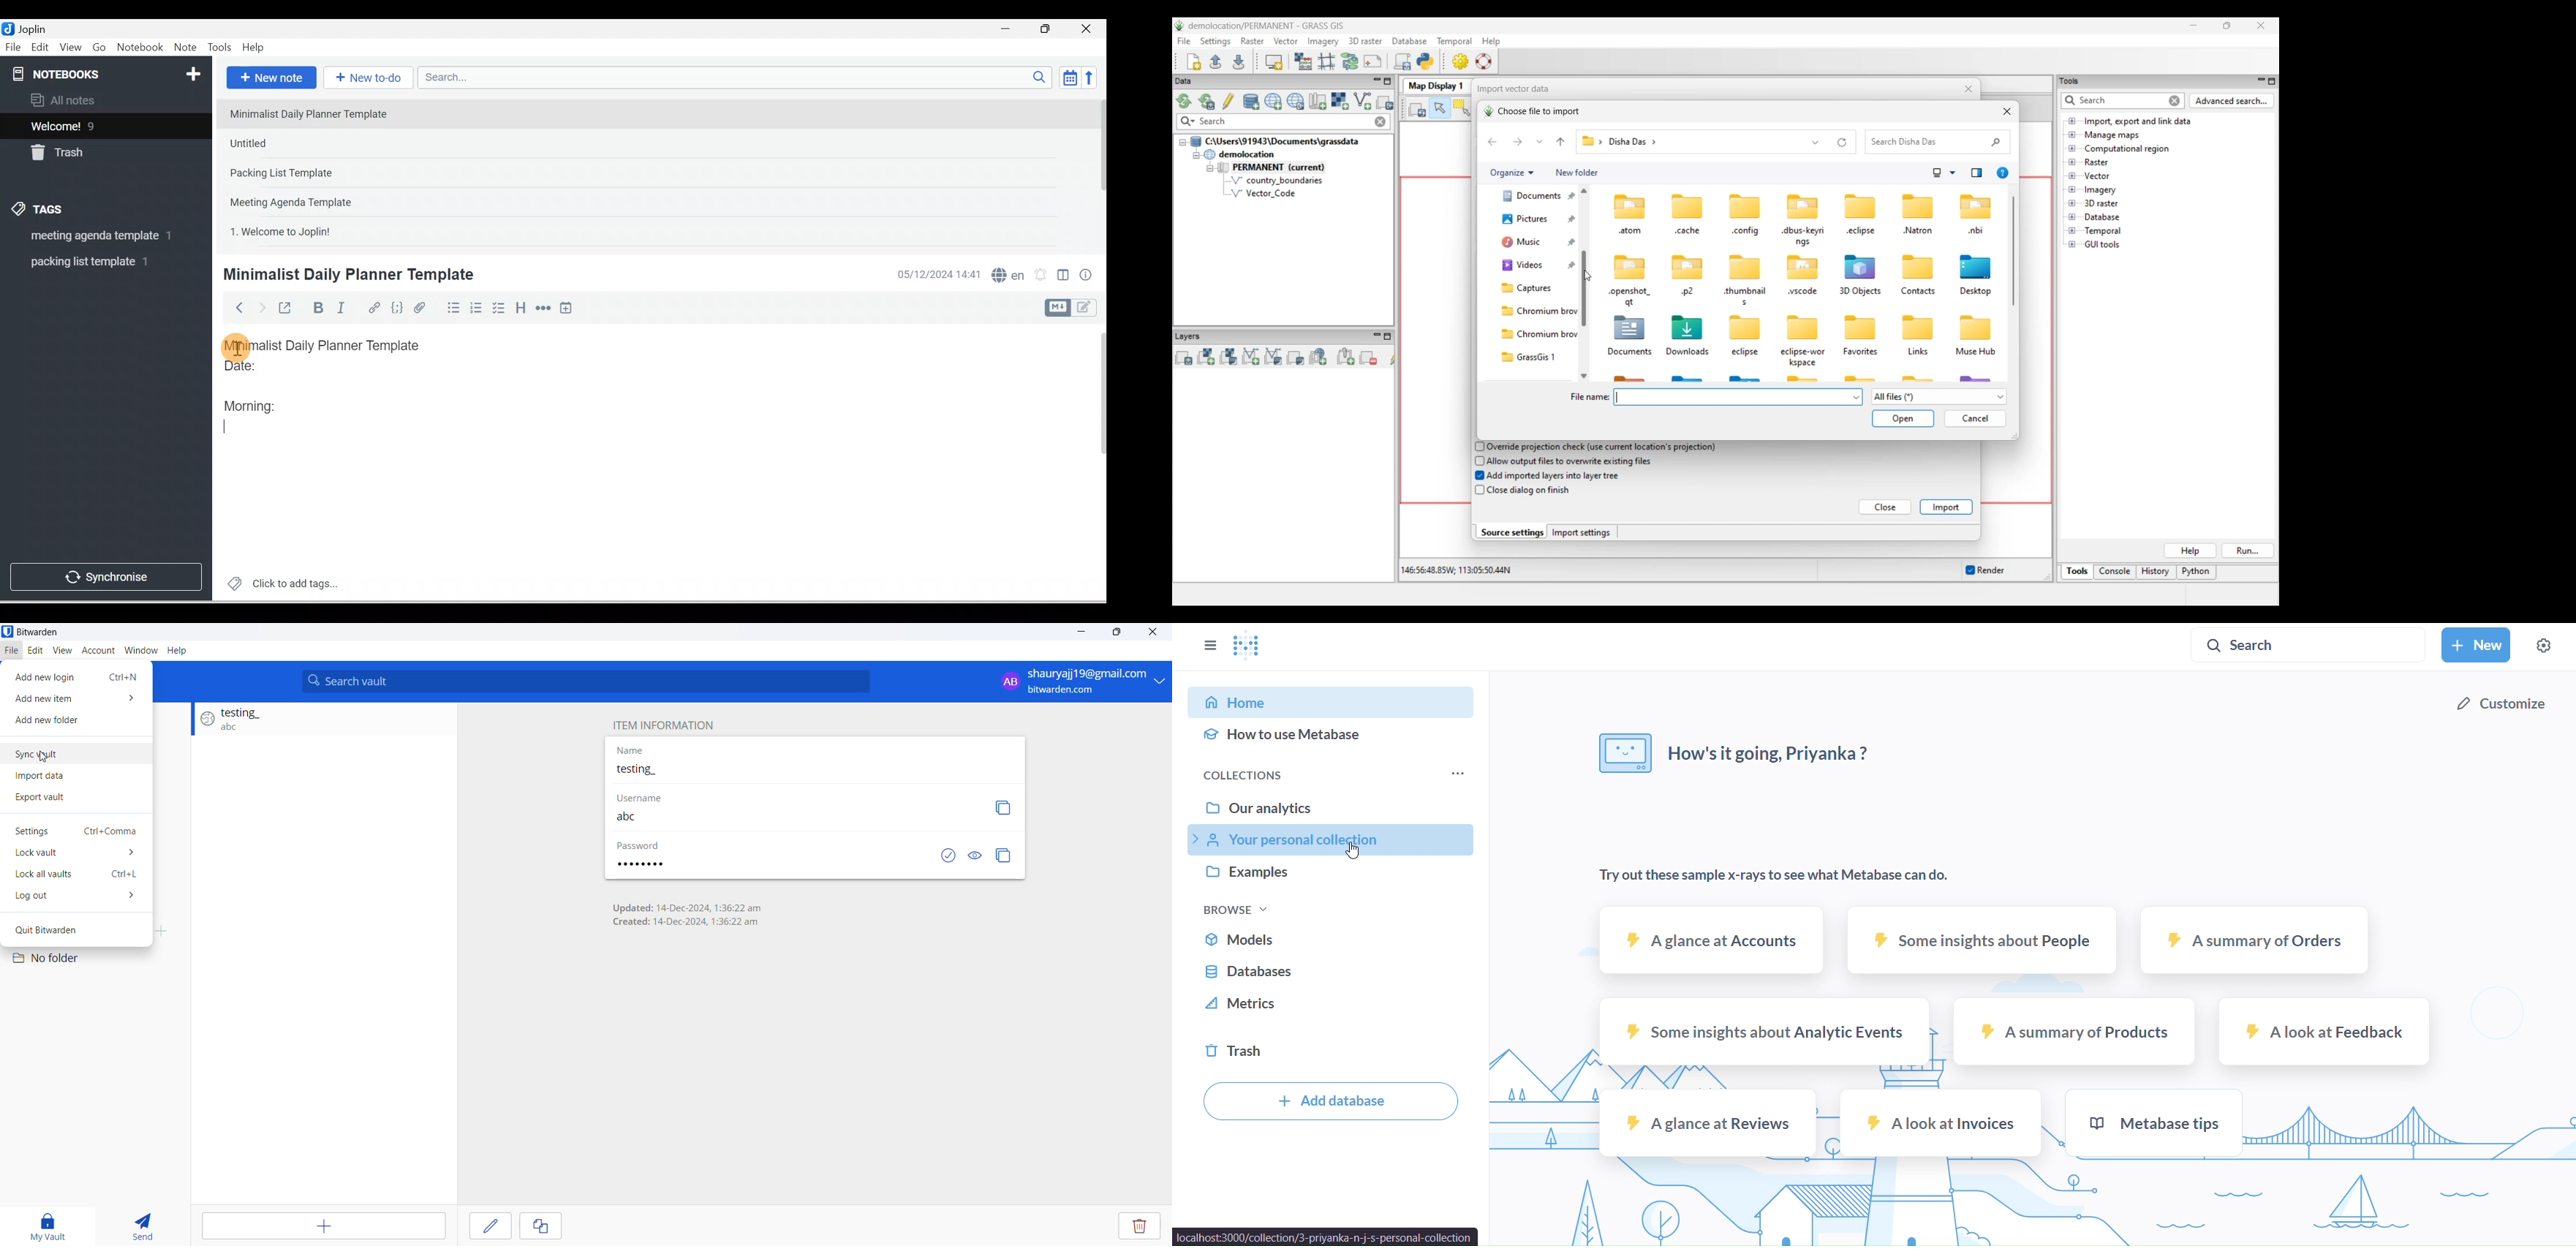  What do you see at coordinates (269, 78) in the screenshot?
I see `New note` at bounding box center [269, 78].